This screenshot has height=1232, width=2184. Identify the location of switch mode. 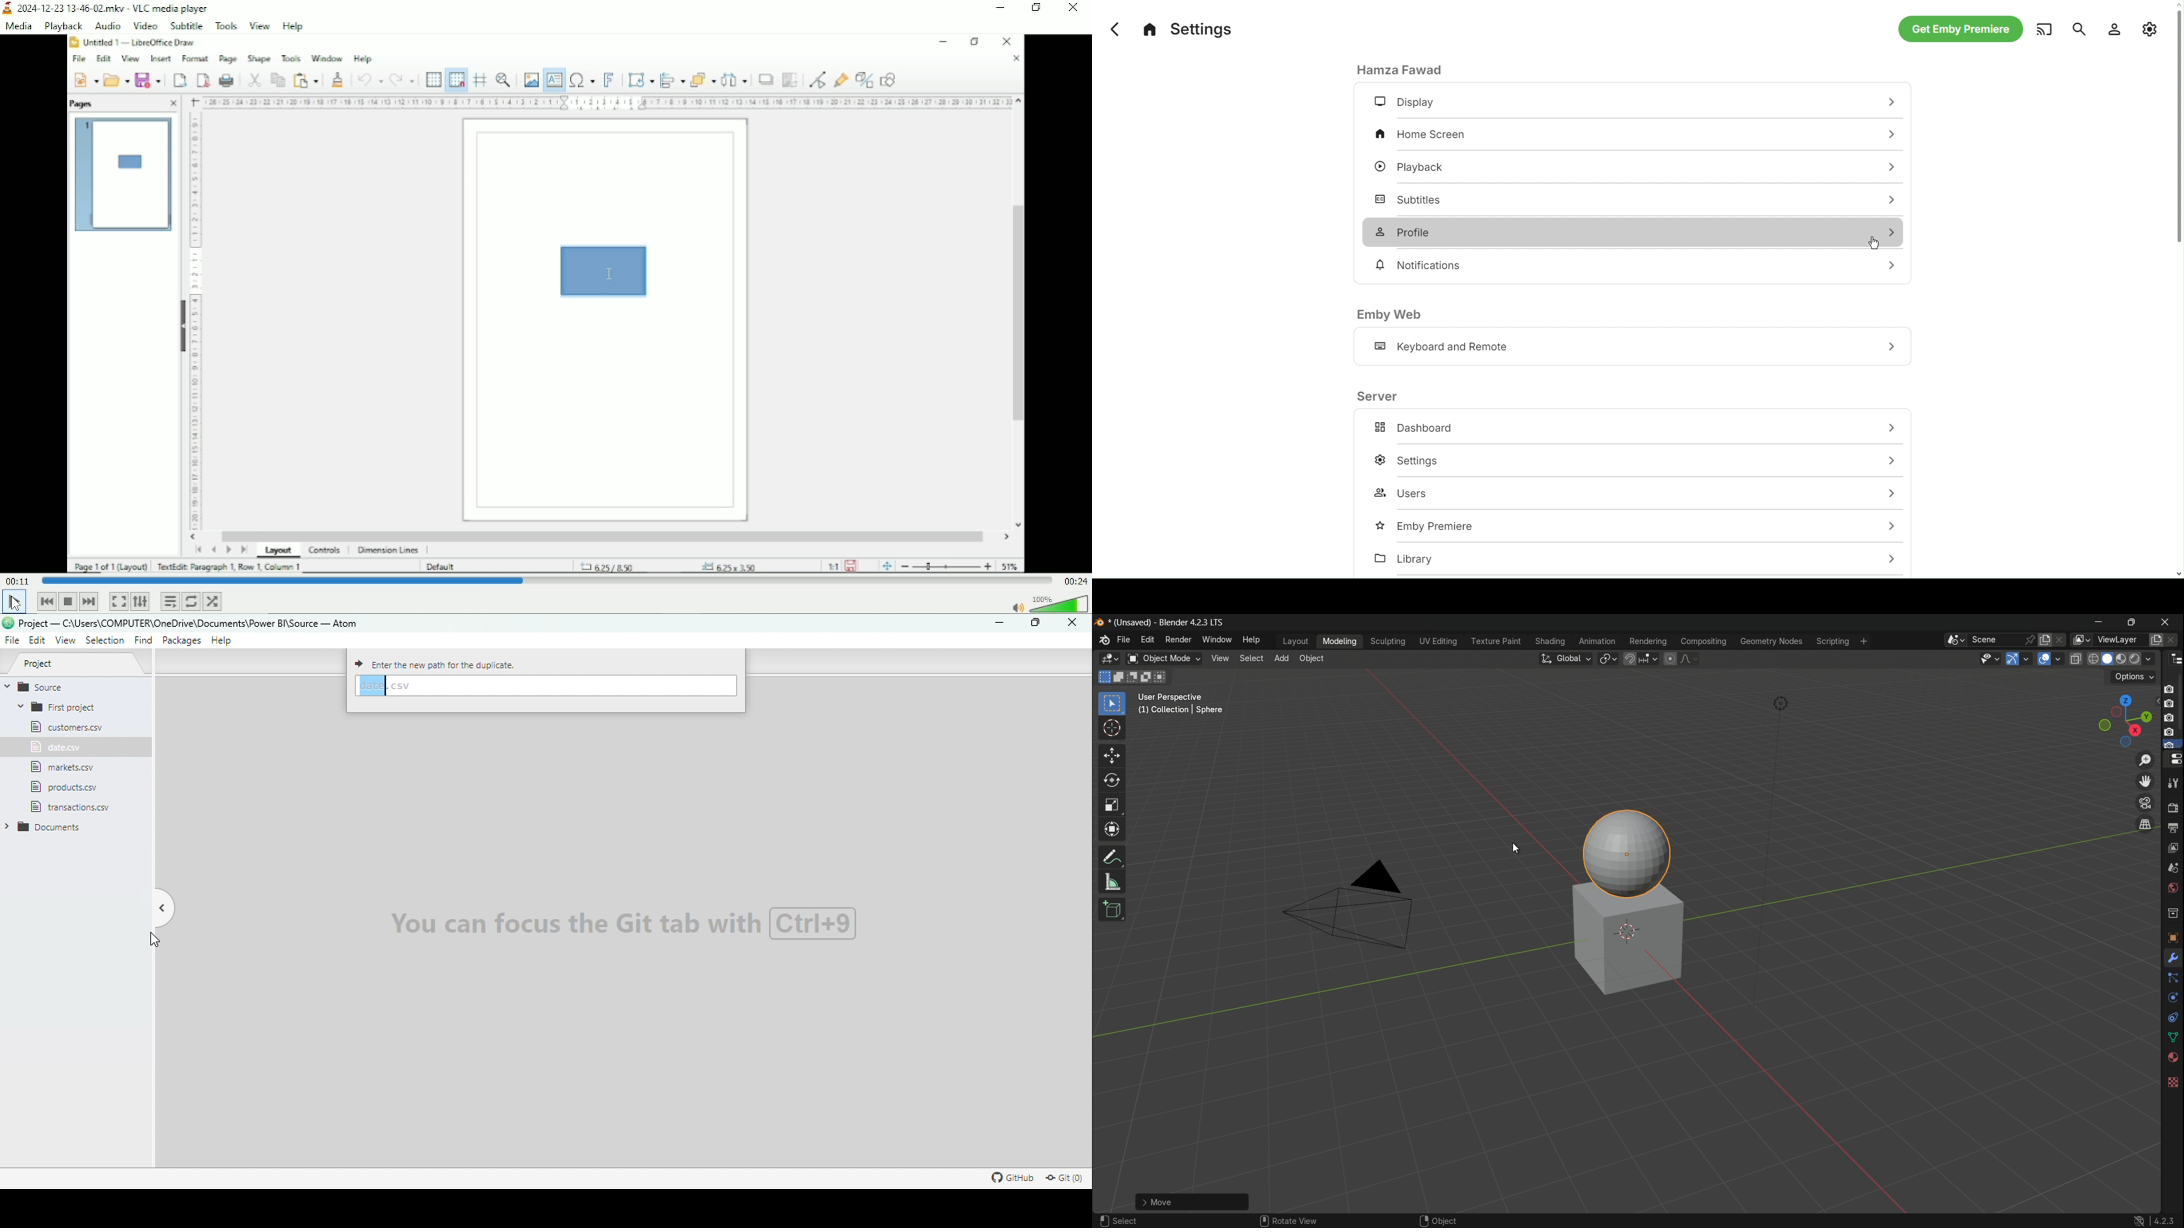
(1162, 658).